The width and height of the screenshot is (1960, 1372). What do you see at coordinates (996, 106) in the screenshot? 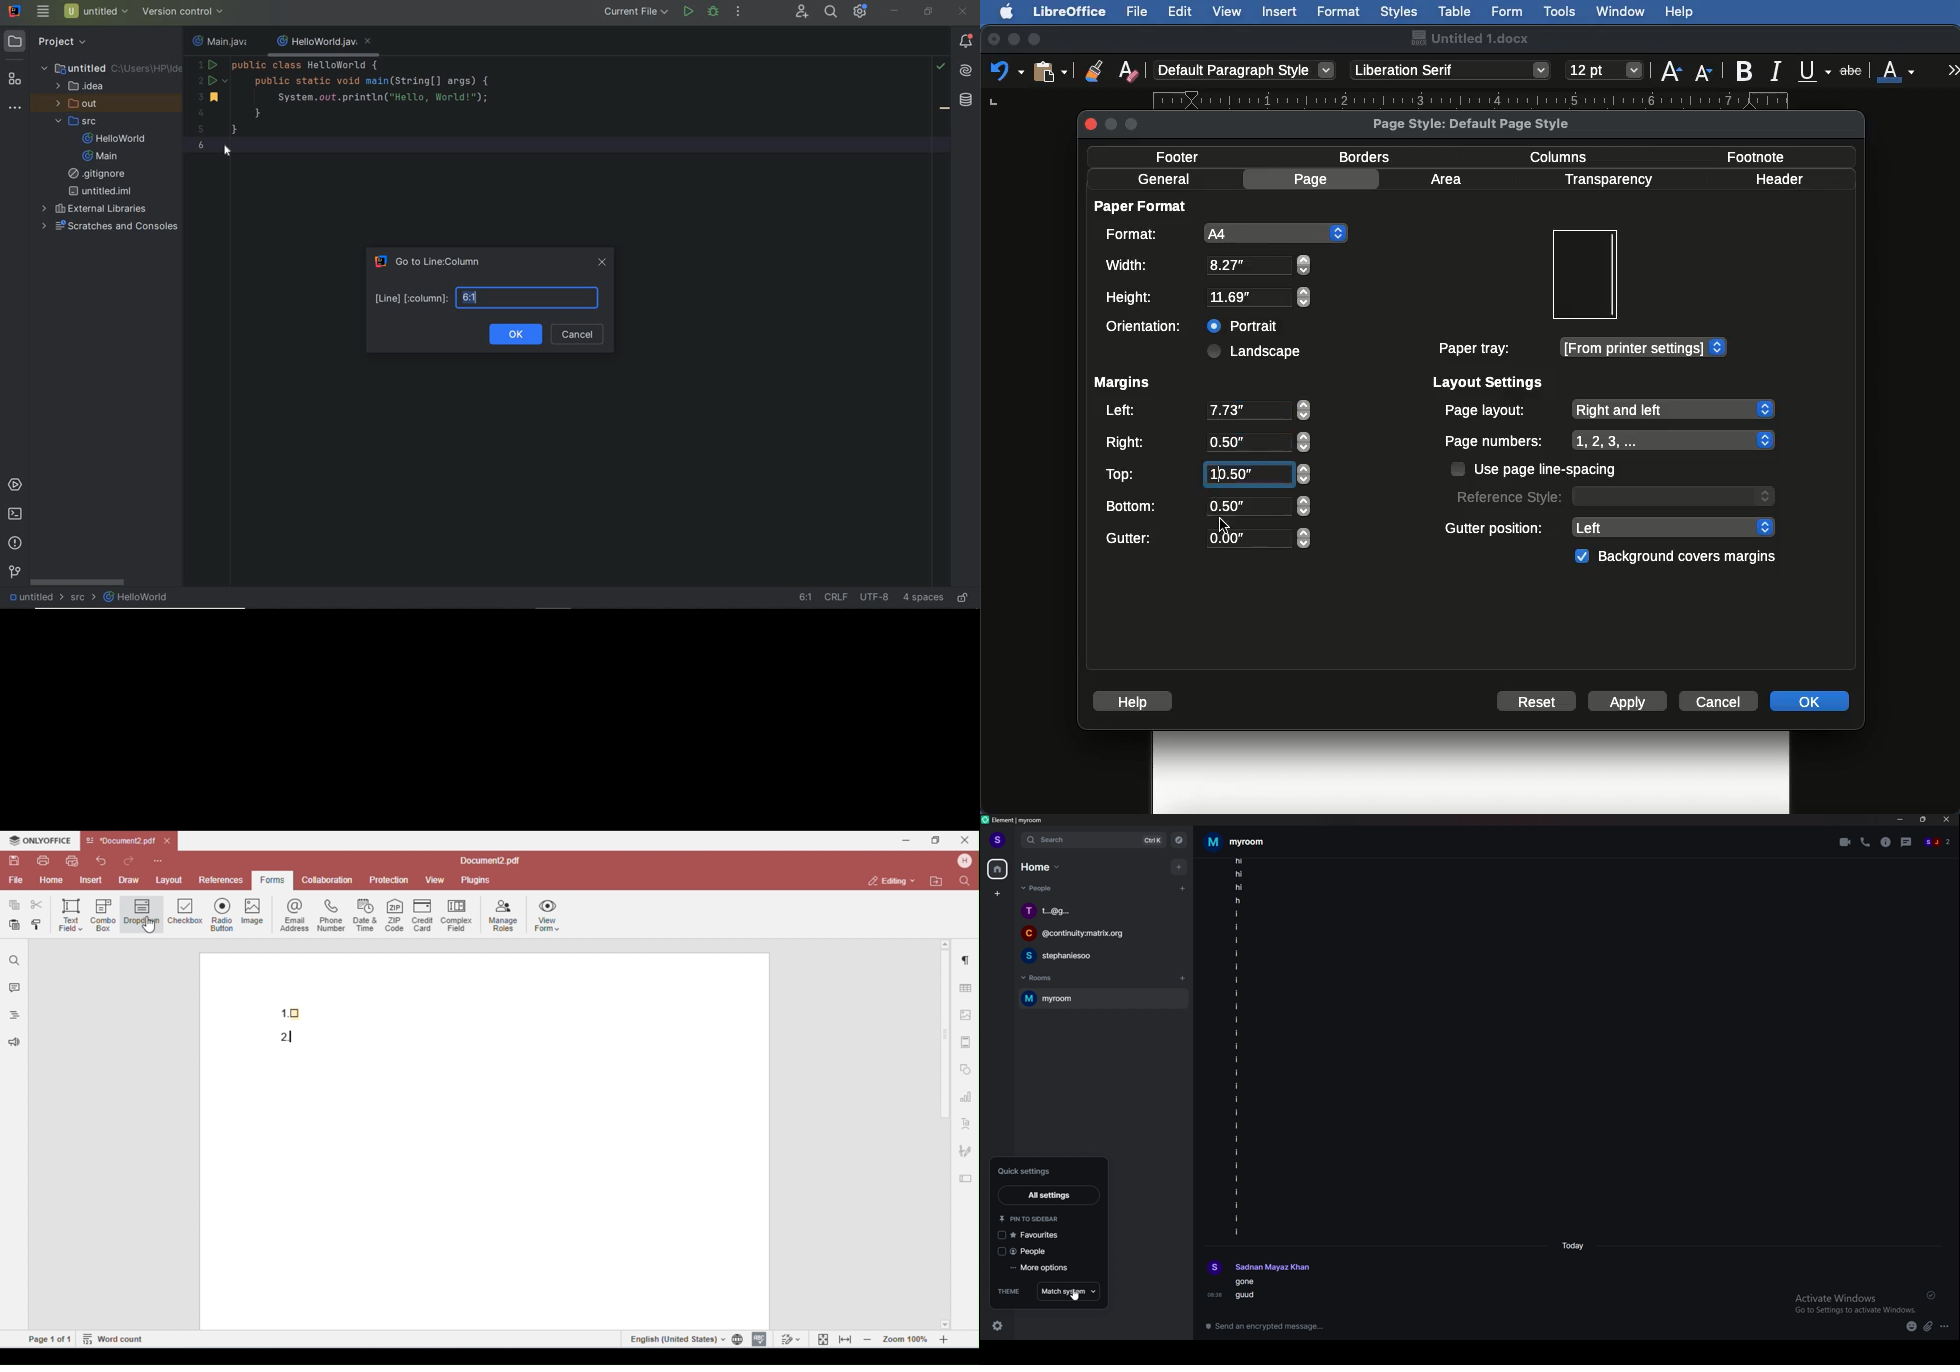
I see `left tab` at bounding box center [996, 106].